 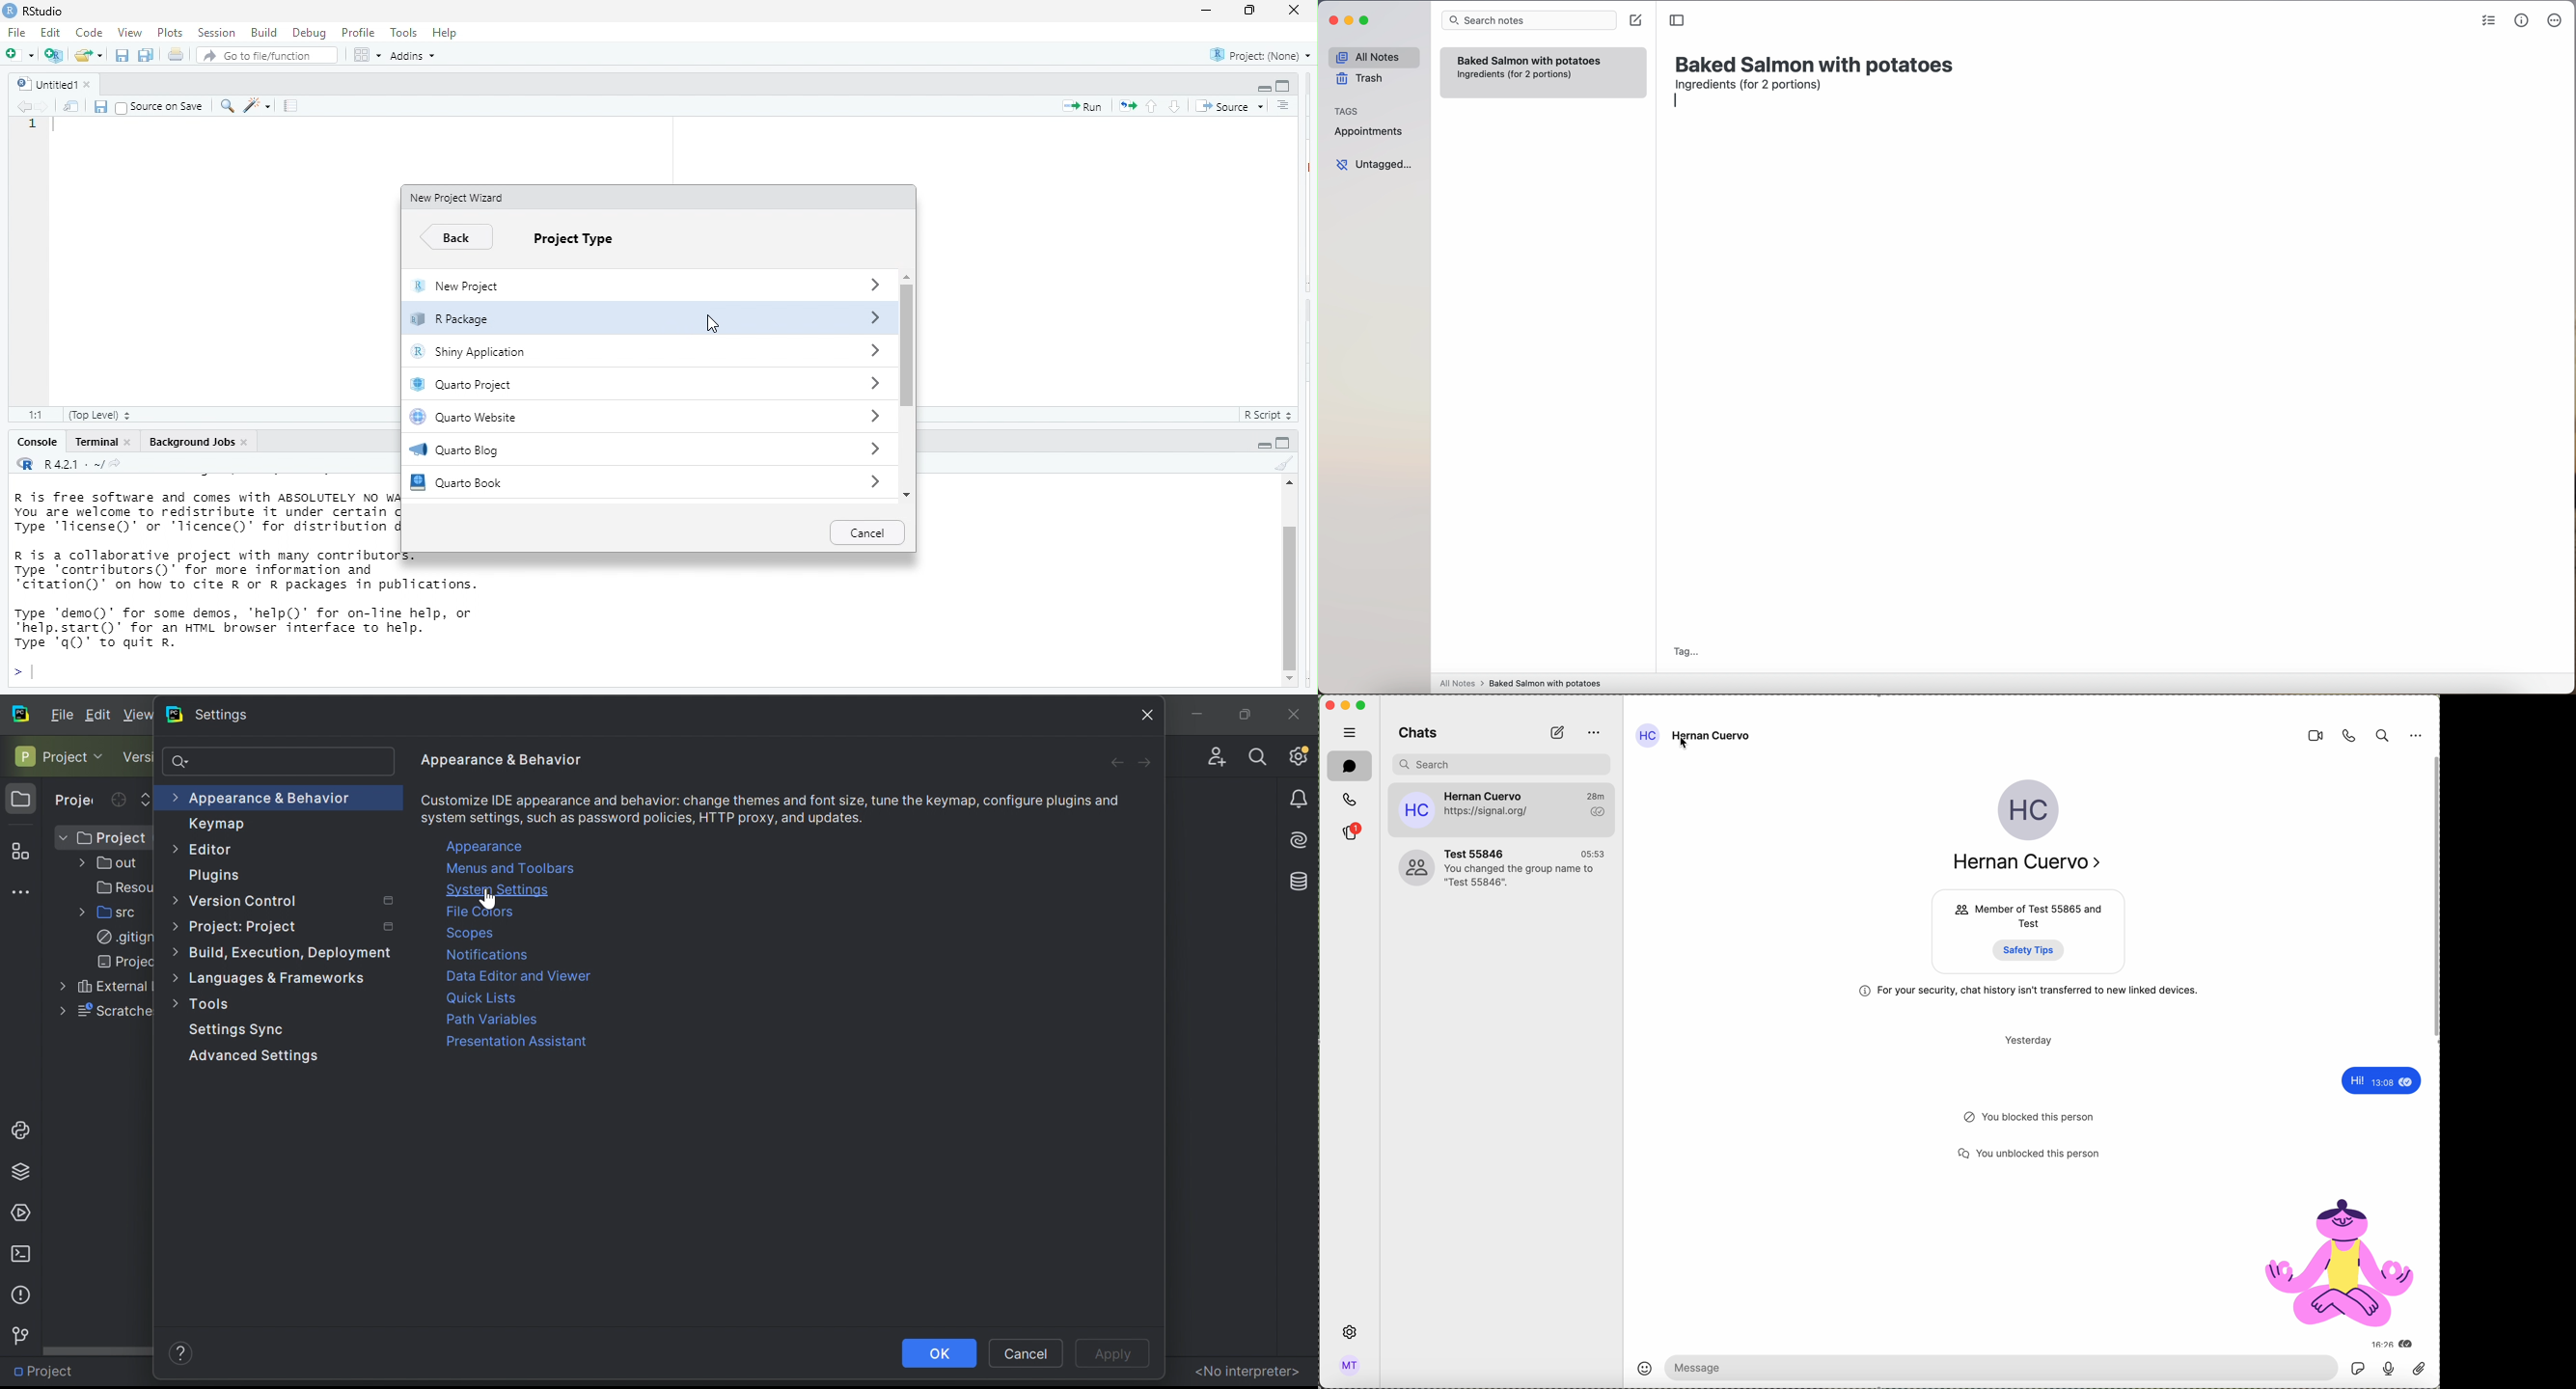 What do you see at coordinates (101, 106) in the screenshot?
I see `save current document` at bounding box center [101, 106].